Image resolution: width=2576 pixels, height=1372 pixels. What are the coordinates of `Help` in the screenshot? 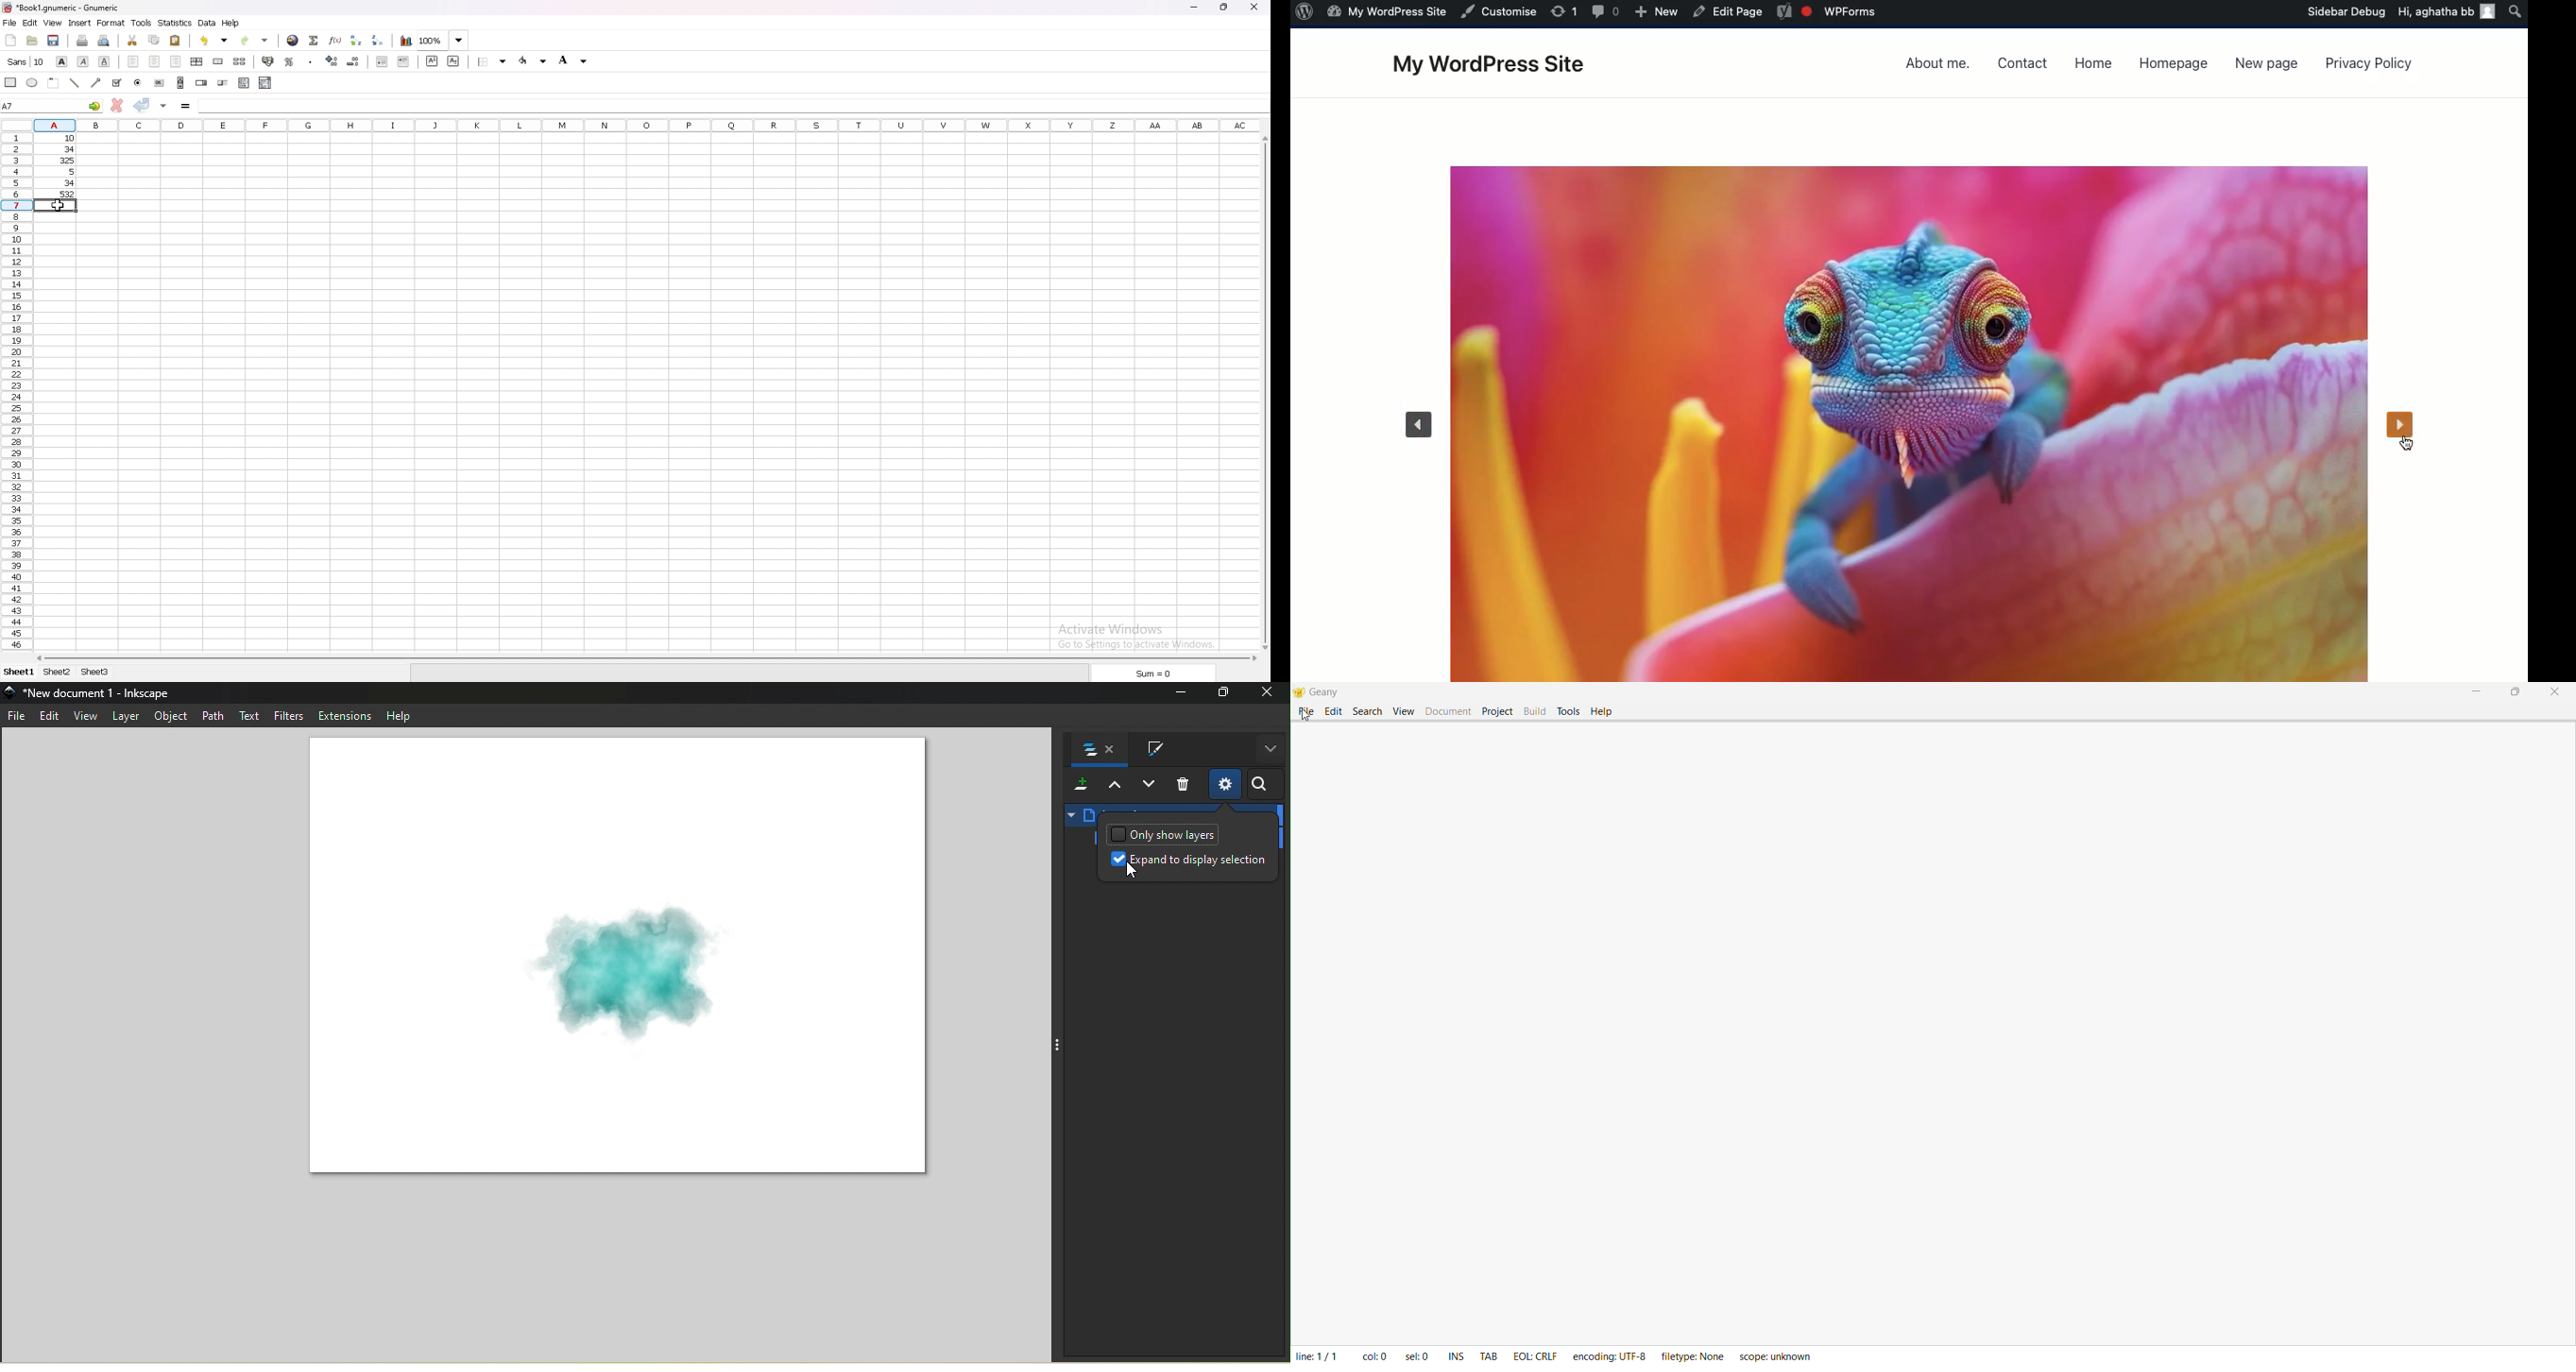 It's located at (396, 715).